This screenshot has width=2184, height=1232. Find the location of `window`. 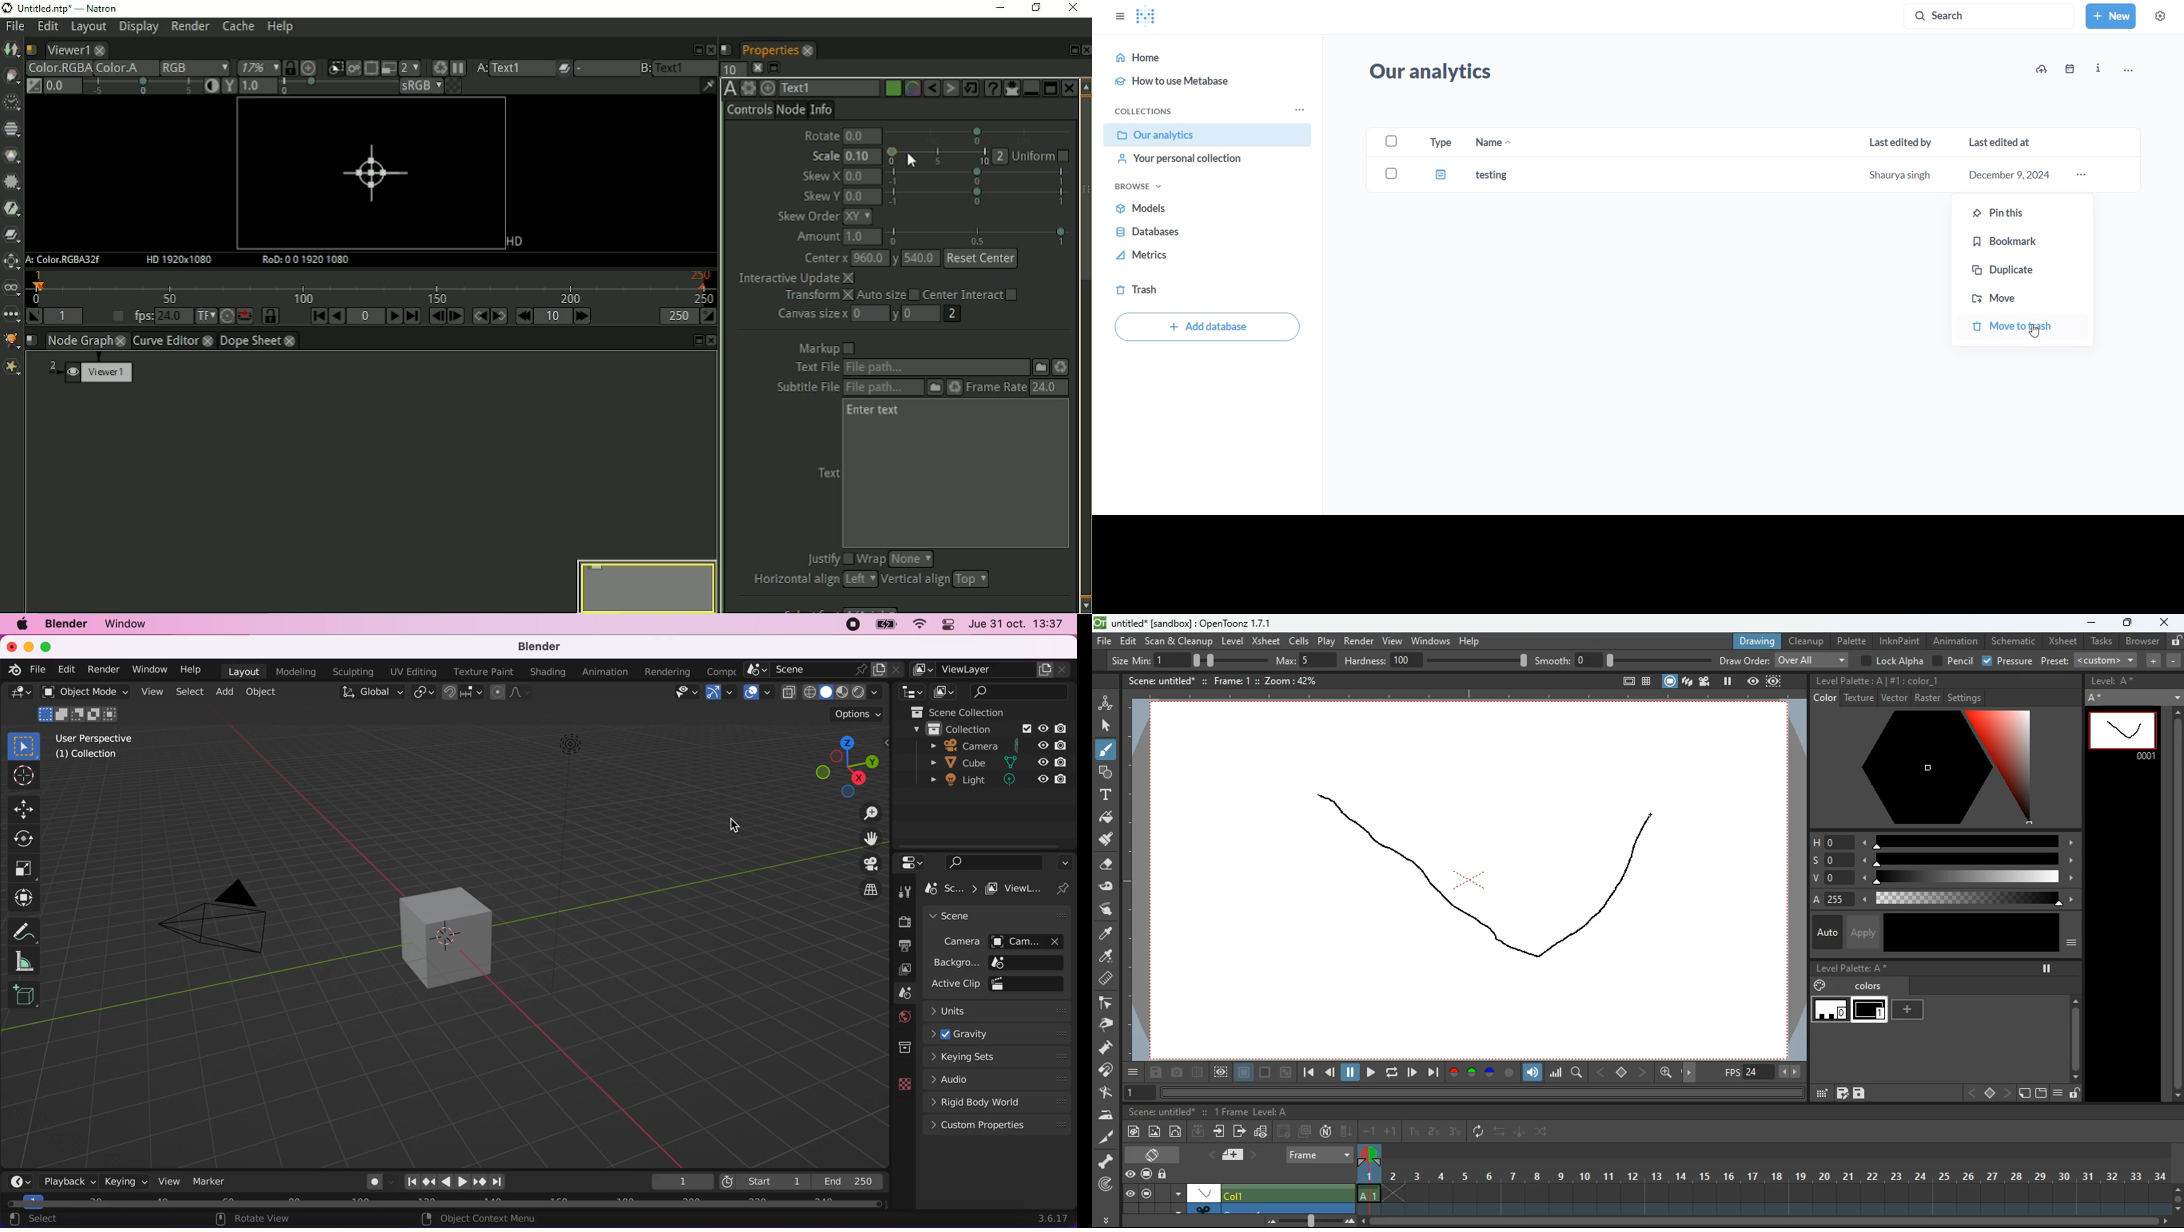

window is located at coordinates (149, 668).